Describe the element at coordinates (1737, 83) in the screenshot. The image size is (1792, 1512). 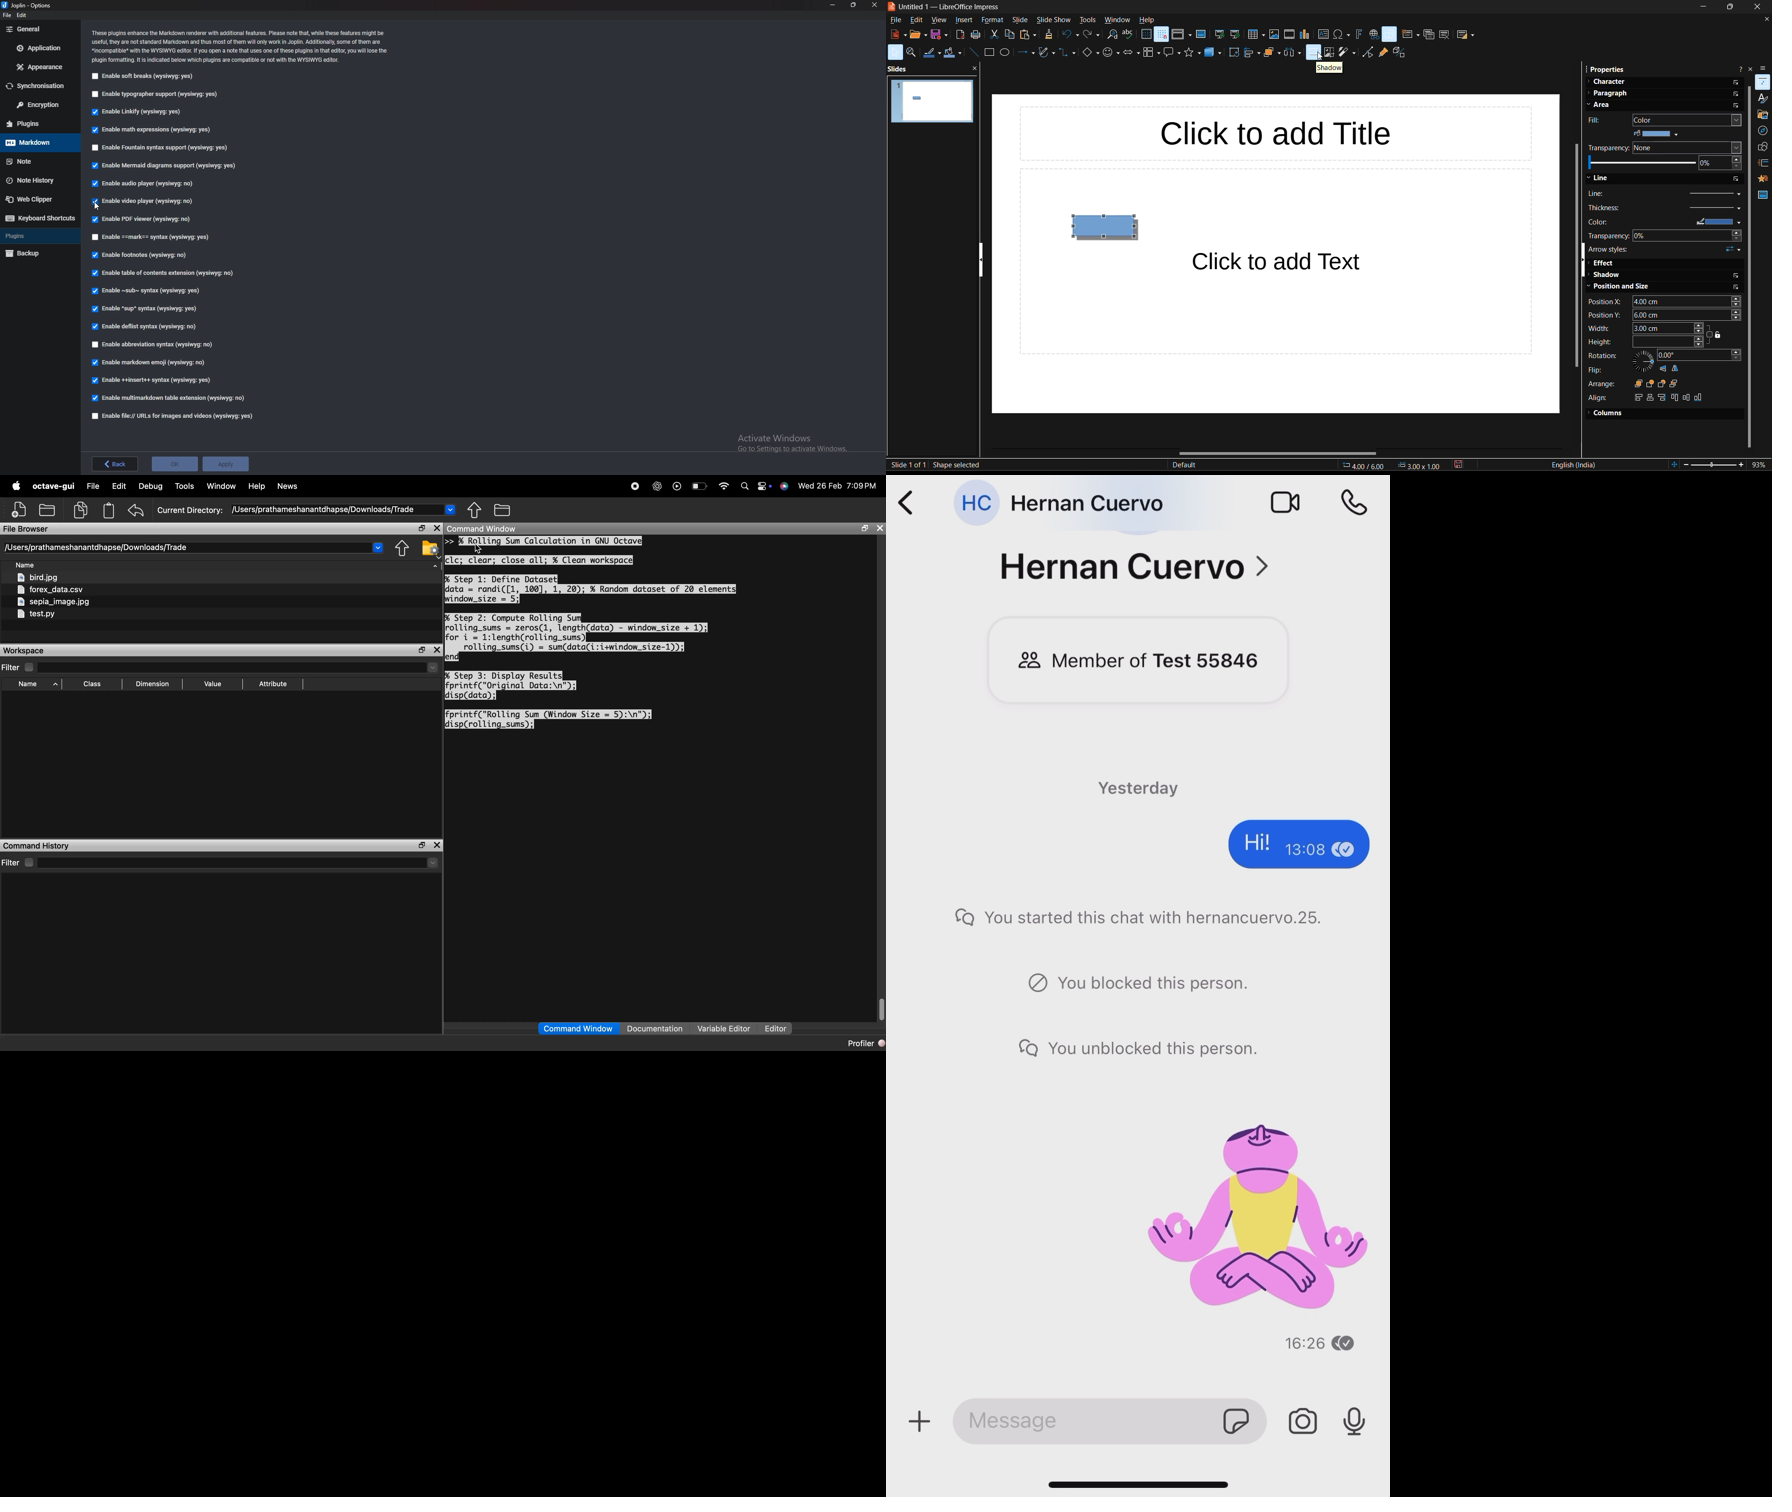
I see `more options` at that location.